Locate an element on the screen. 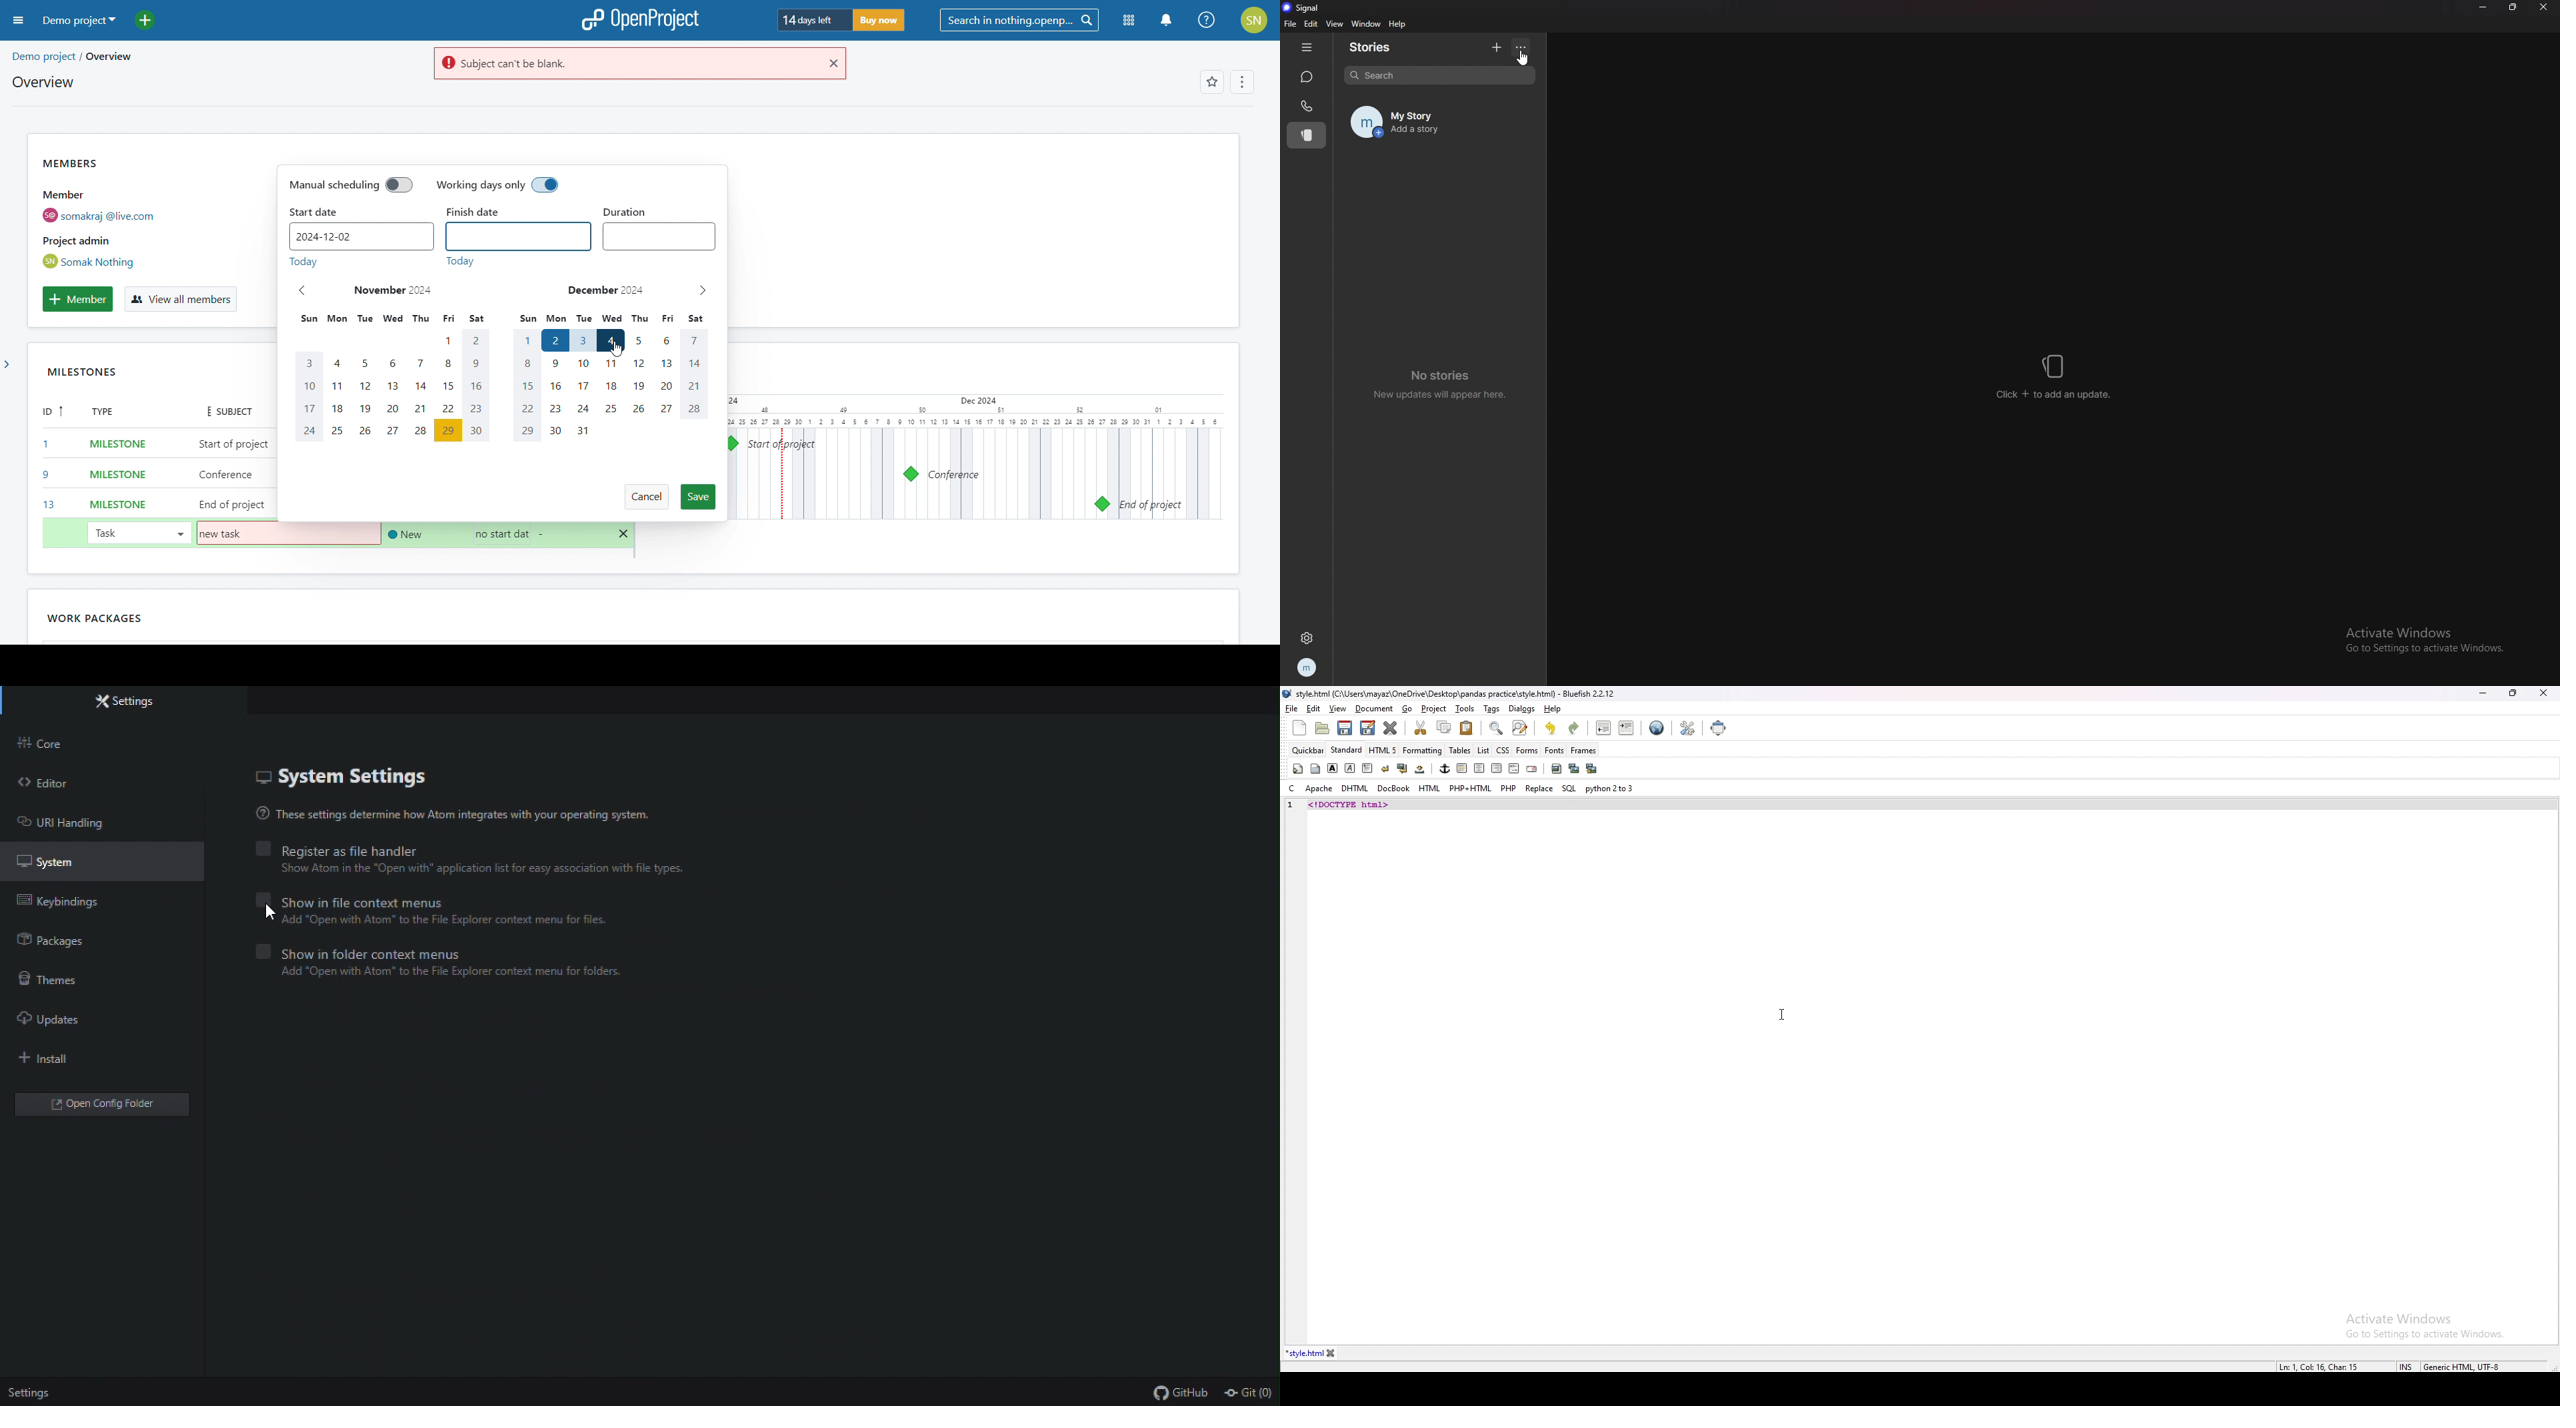 Image resolution: width=2576 pixels, height=1428 pixels. cursor is located at coordinates (278, 915).